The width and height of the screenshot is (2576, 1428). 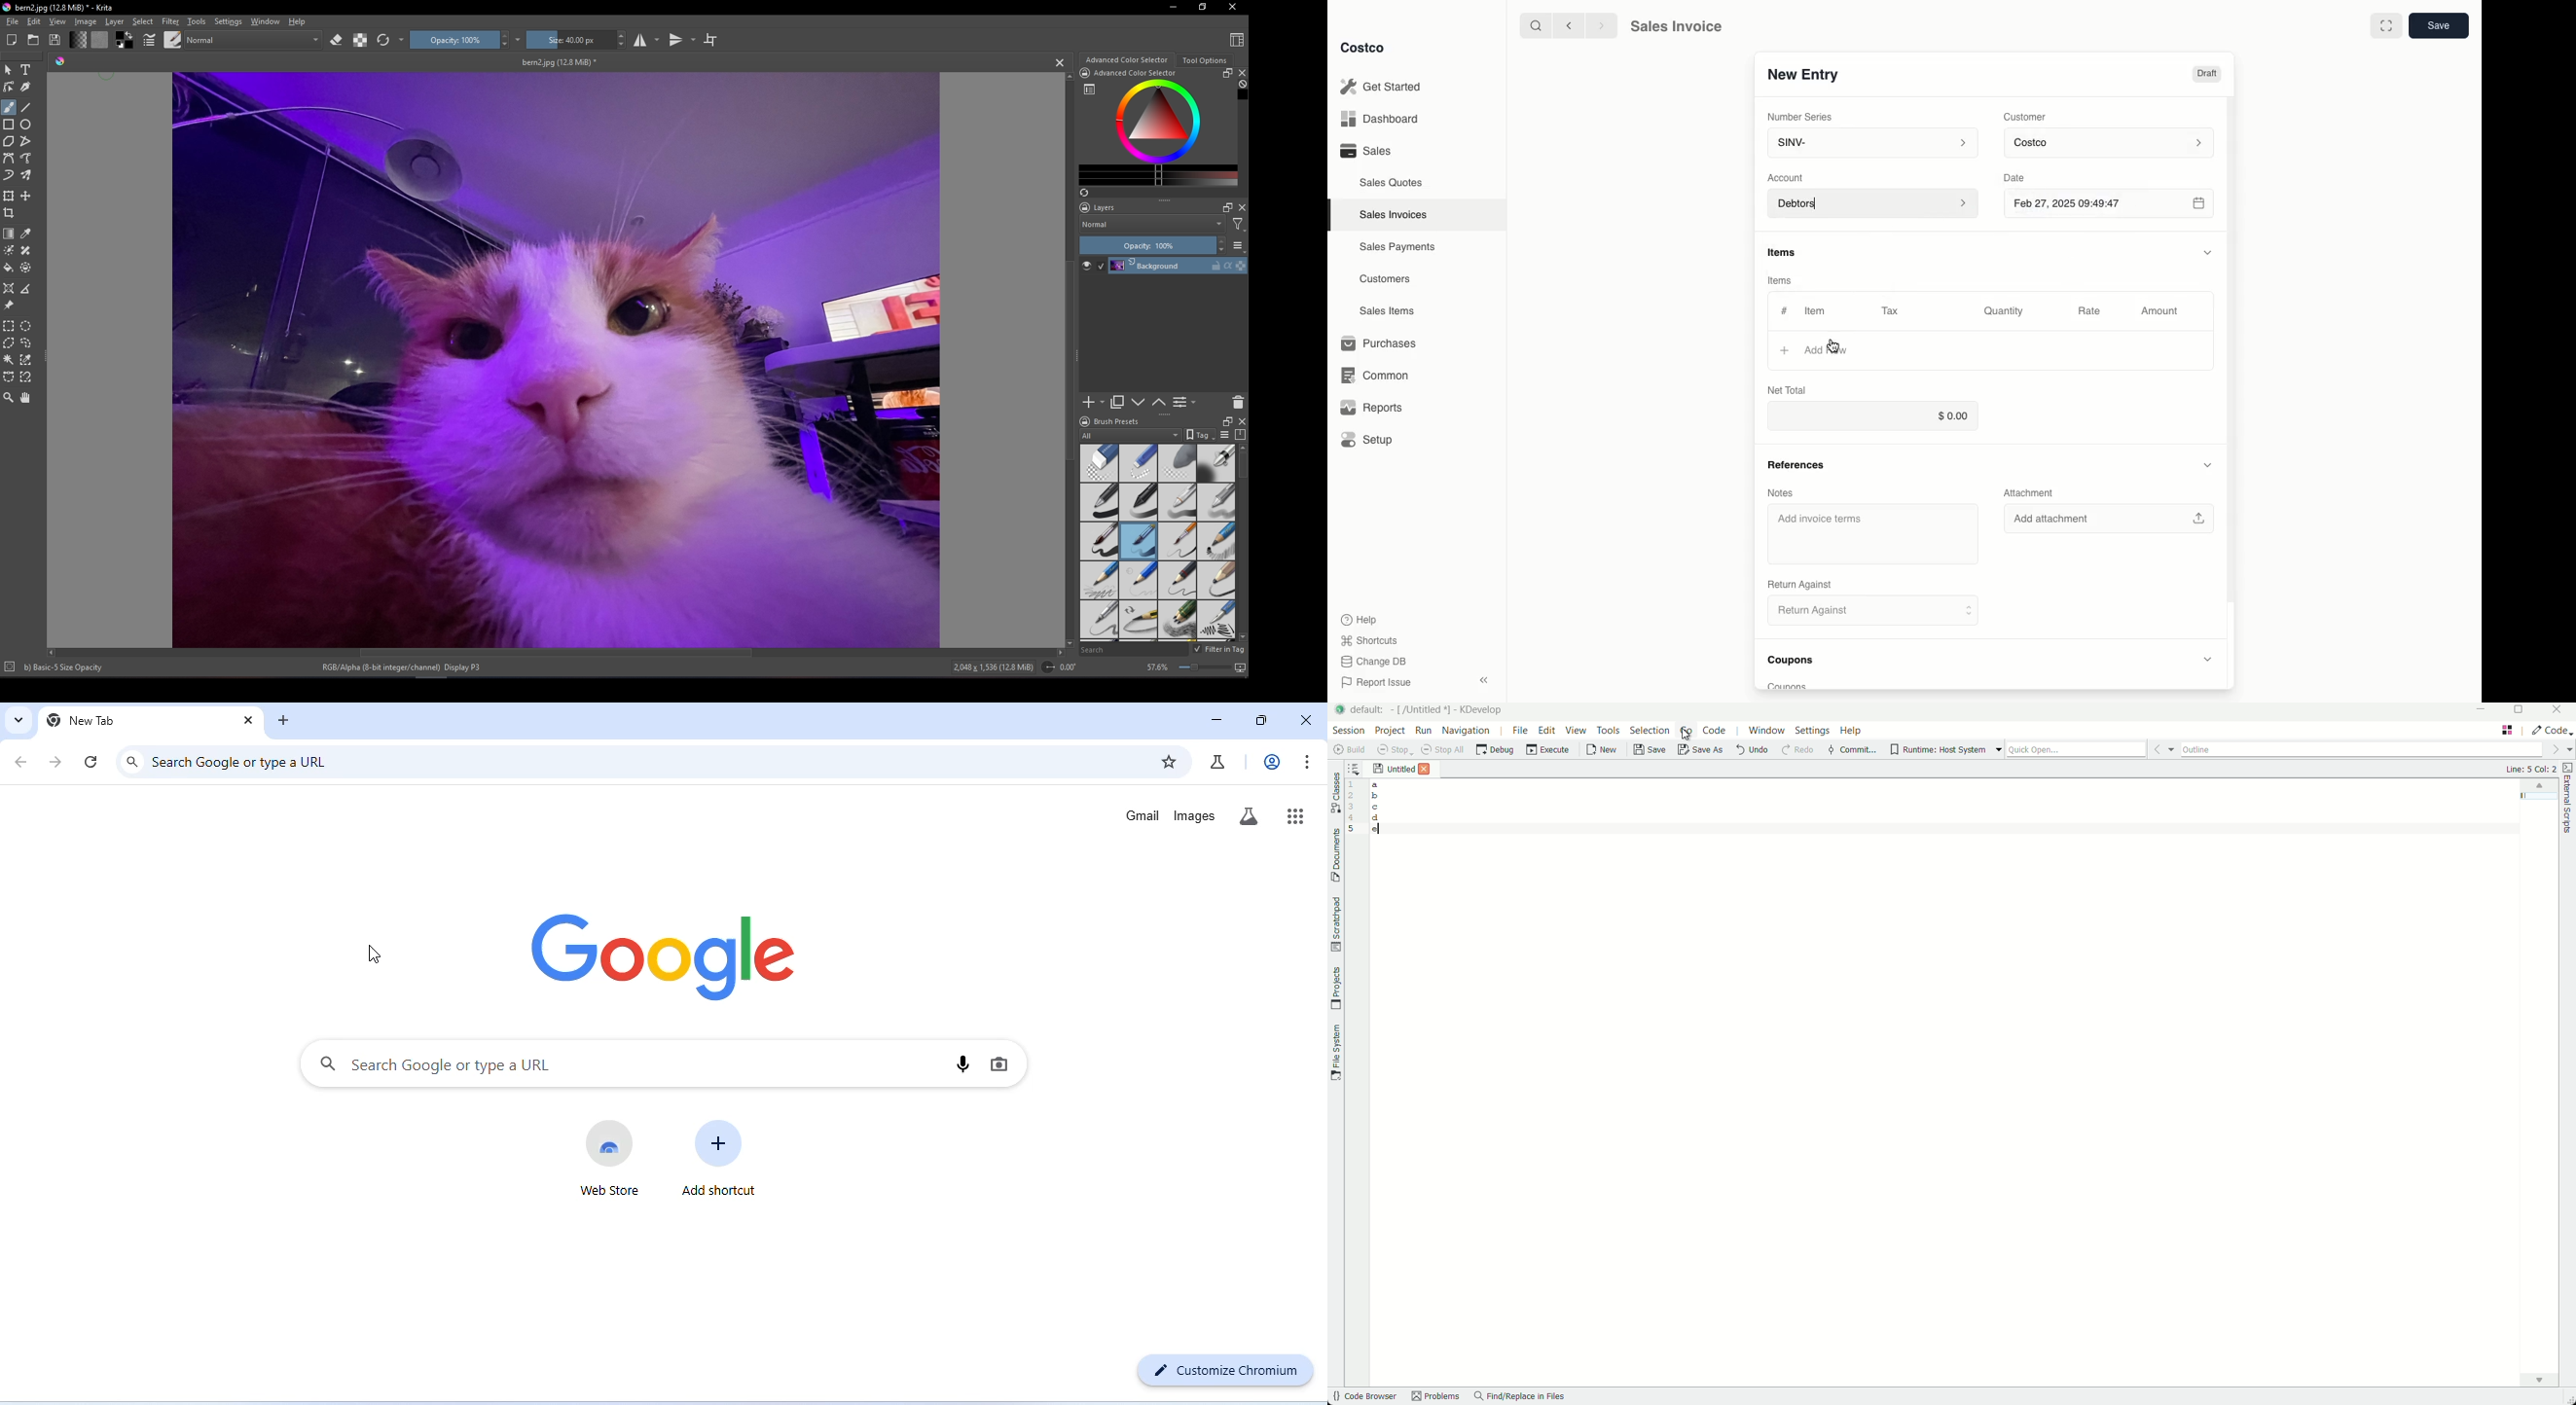 What do you see at coordinates (8, 305) in the screenshot?
I see `Reference images tool` at bounding box center [8, 305].